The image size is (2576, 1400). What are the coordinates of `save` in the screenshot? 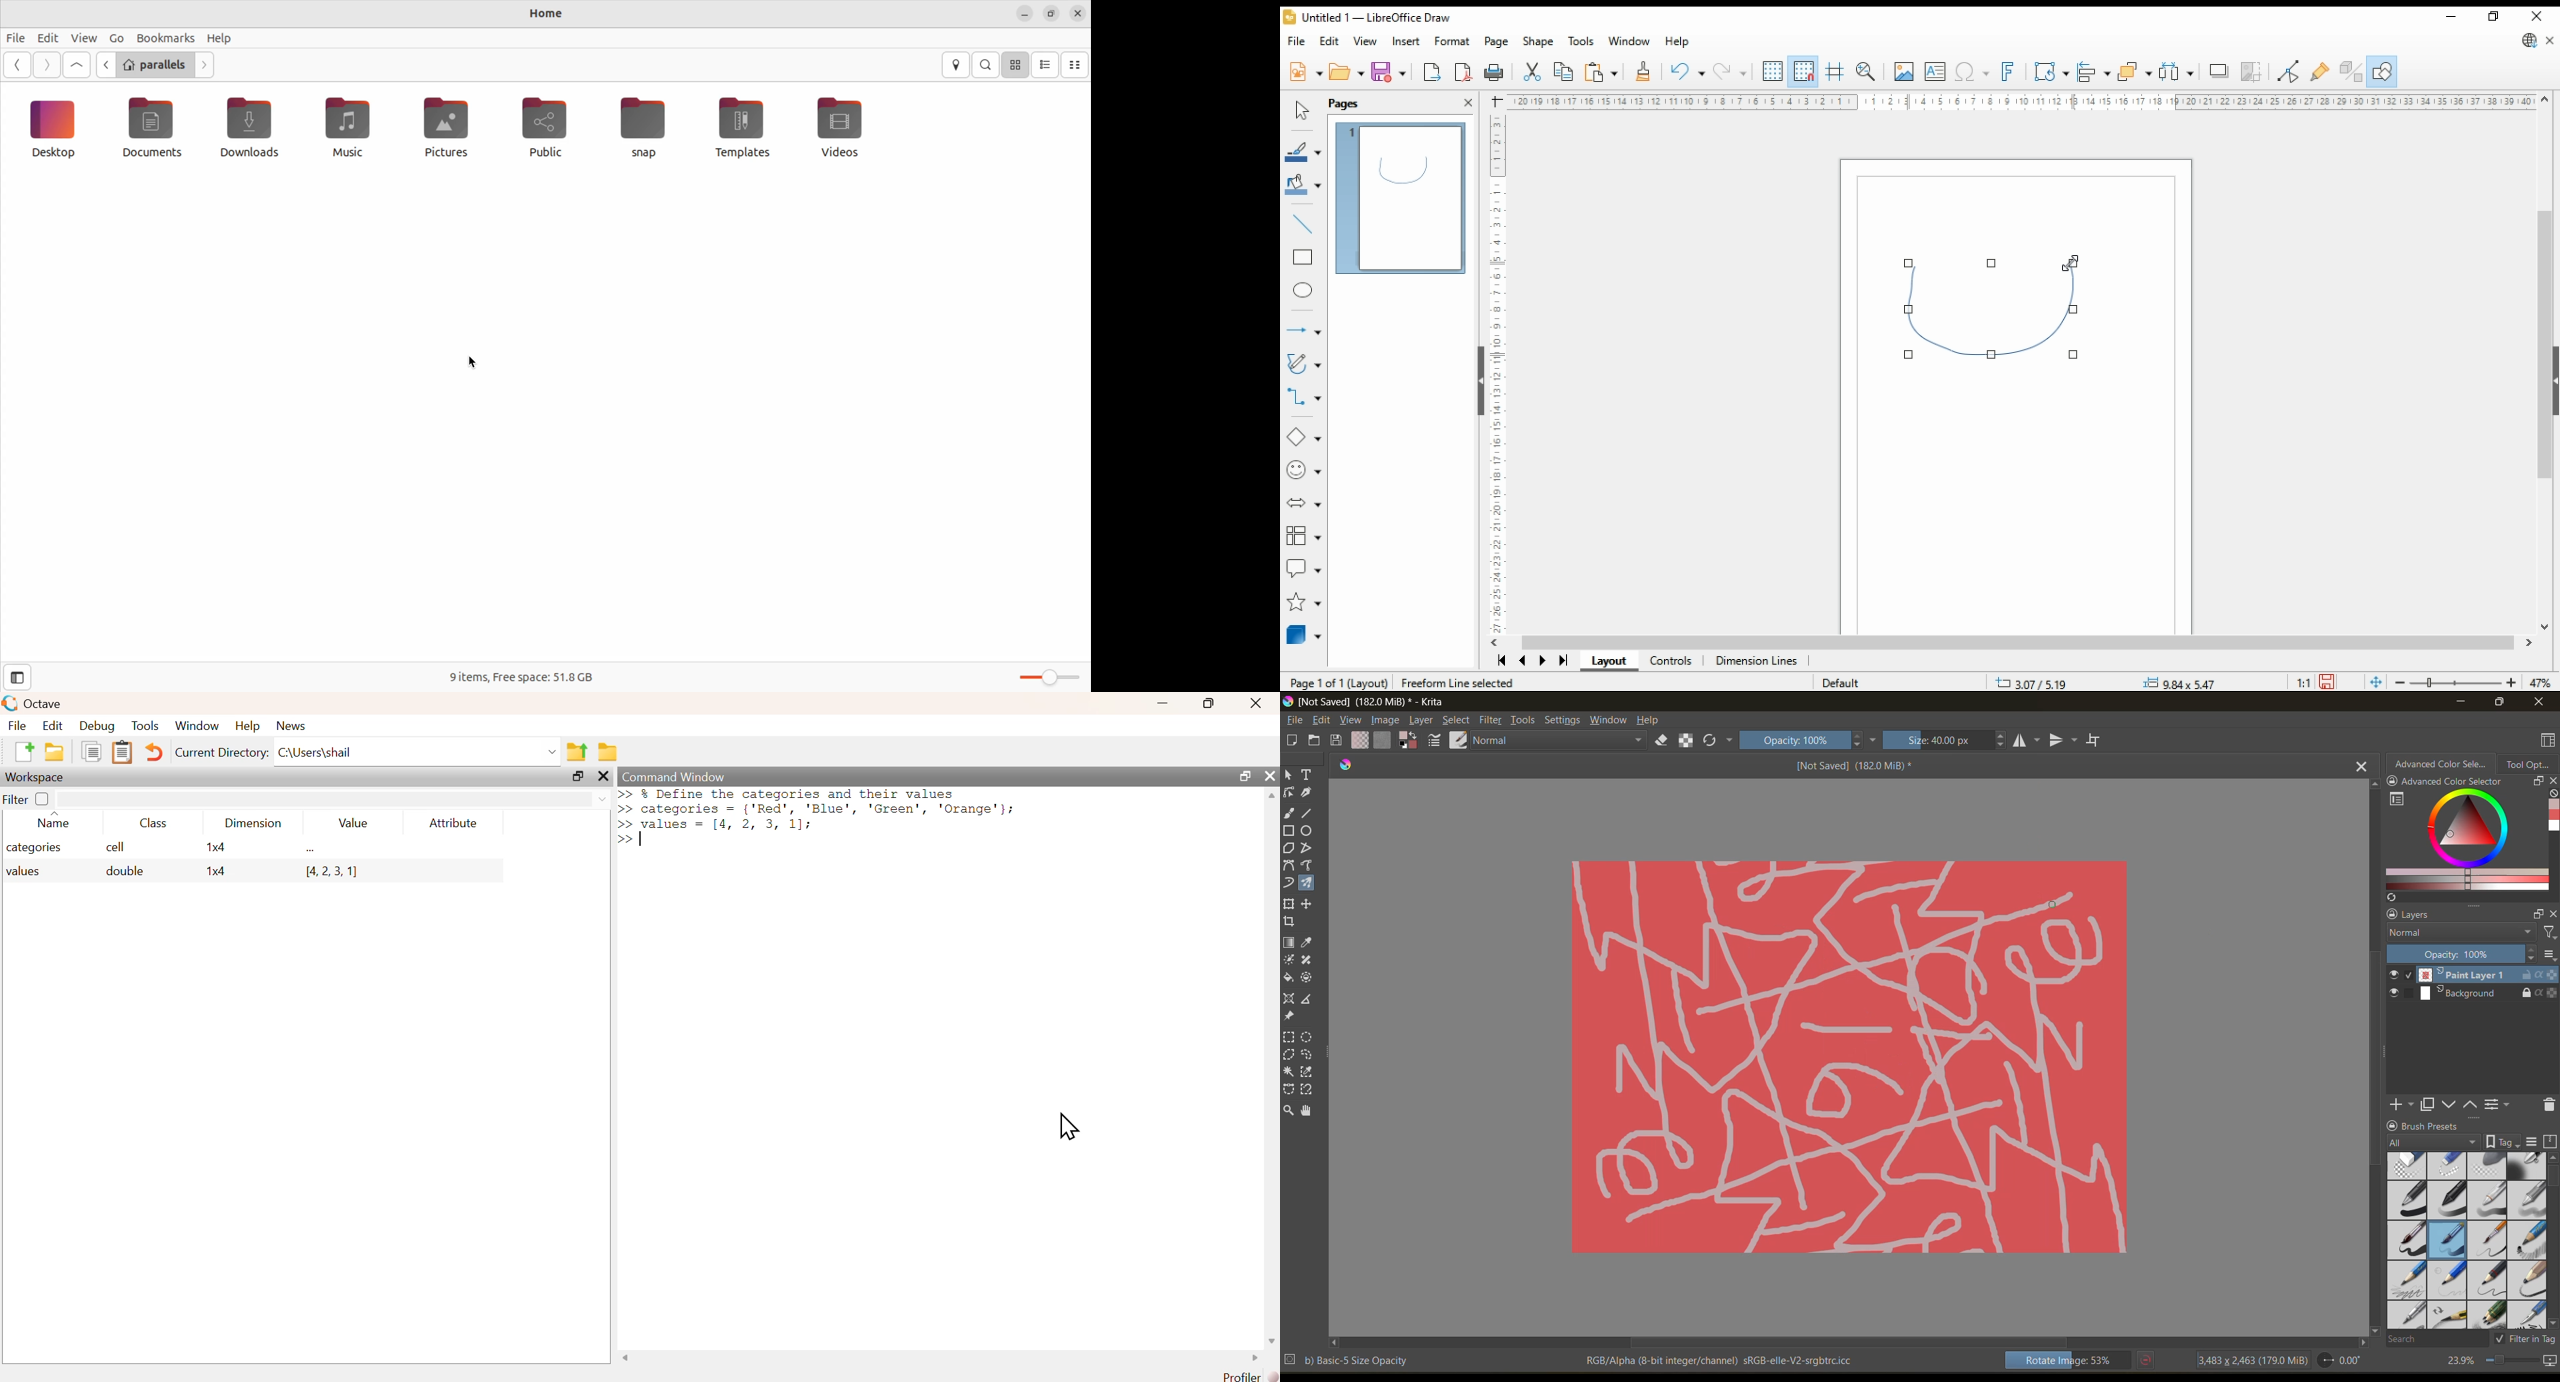 It's located at (1390, 72).